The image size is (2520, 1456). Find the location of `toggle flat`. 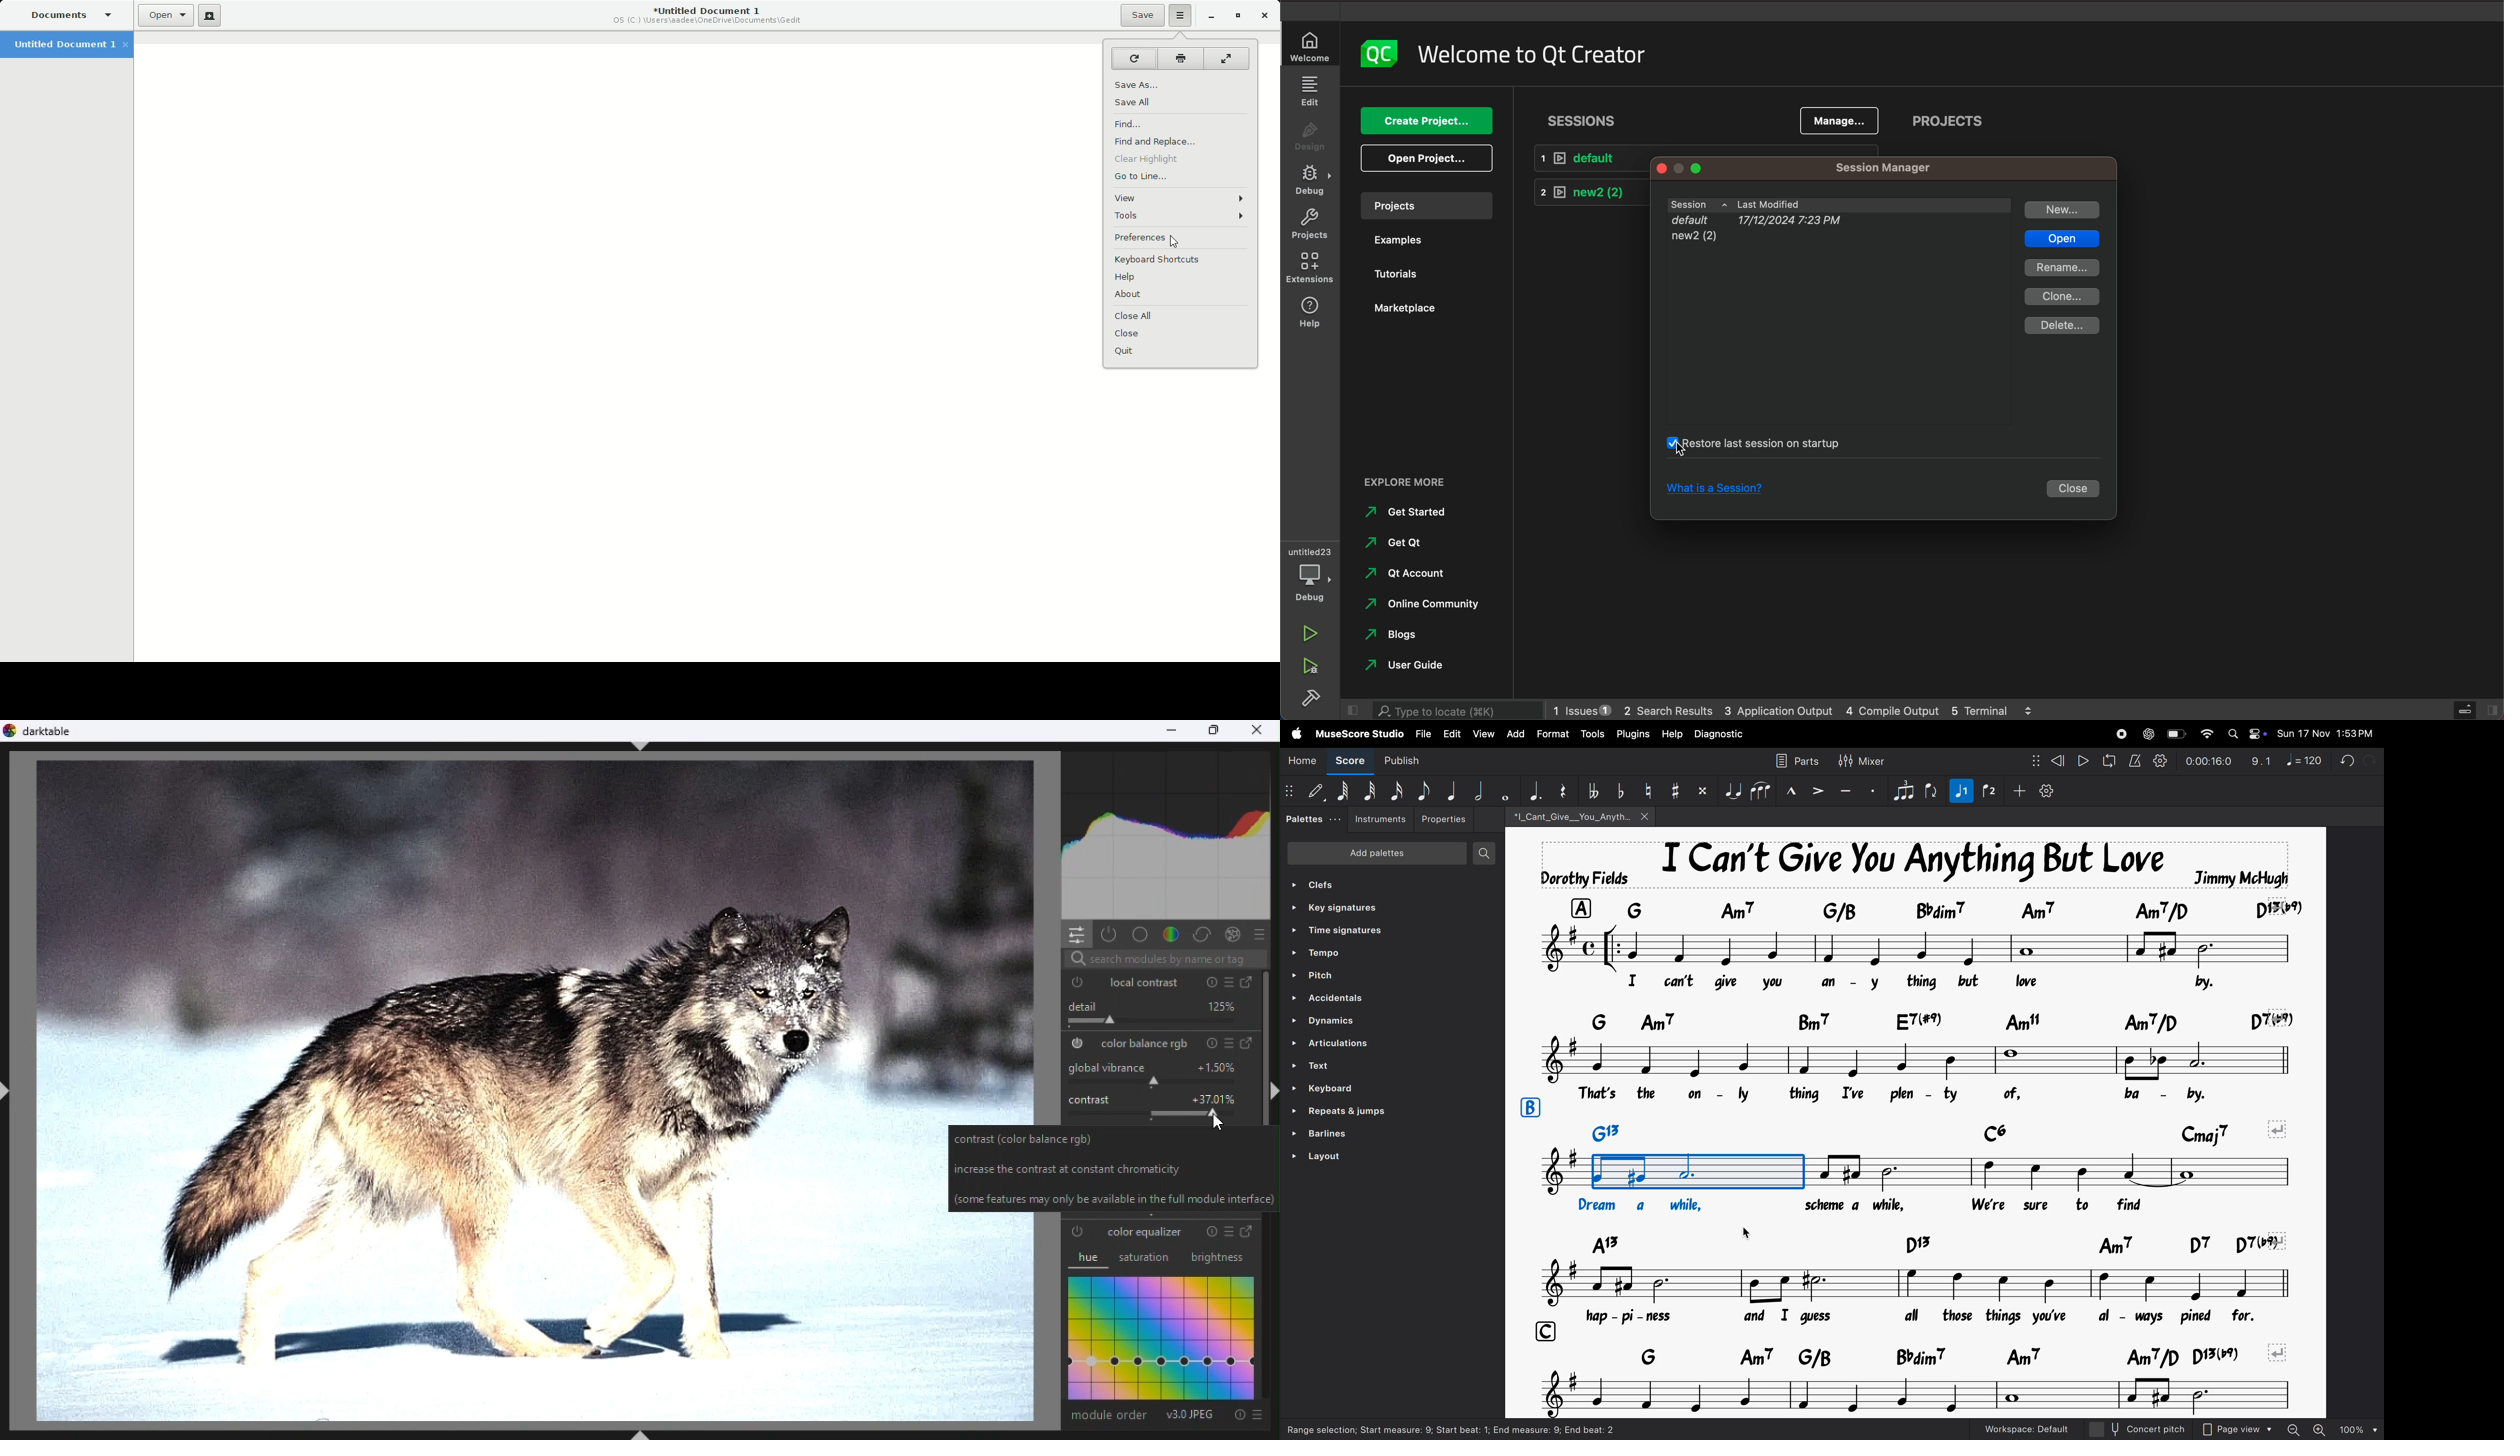

toggle flat is located at coordinates (1618, 791).